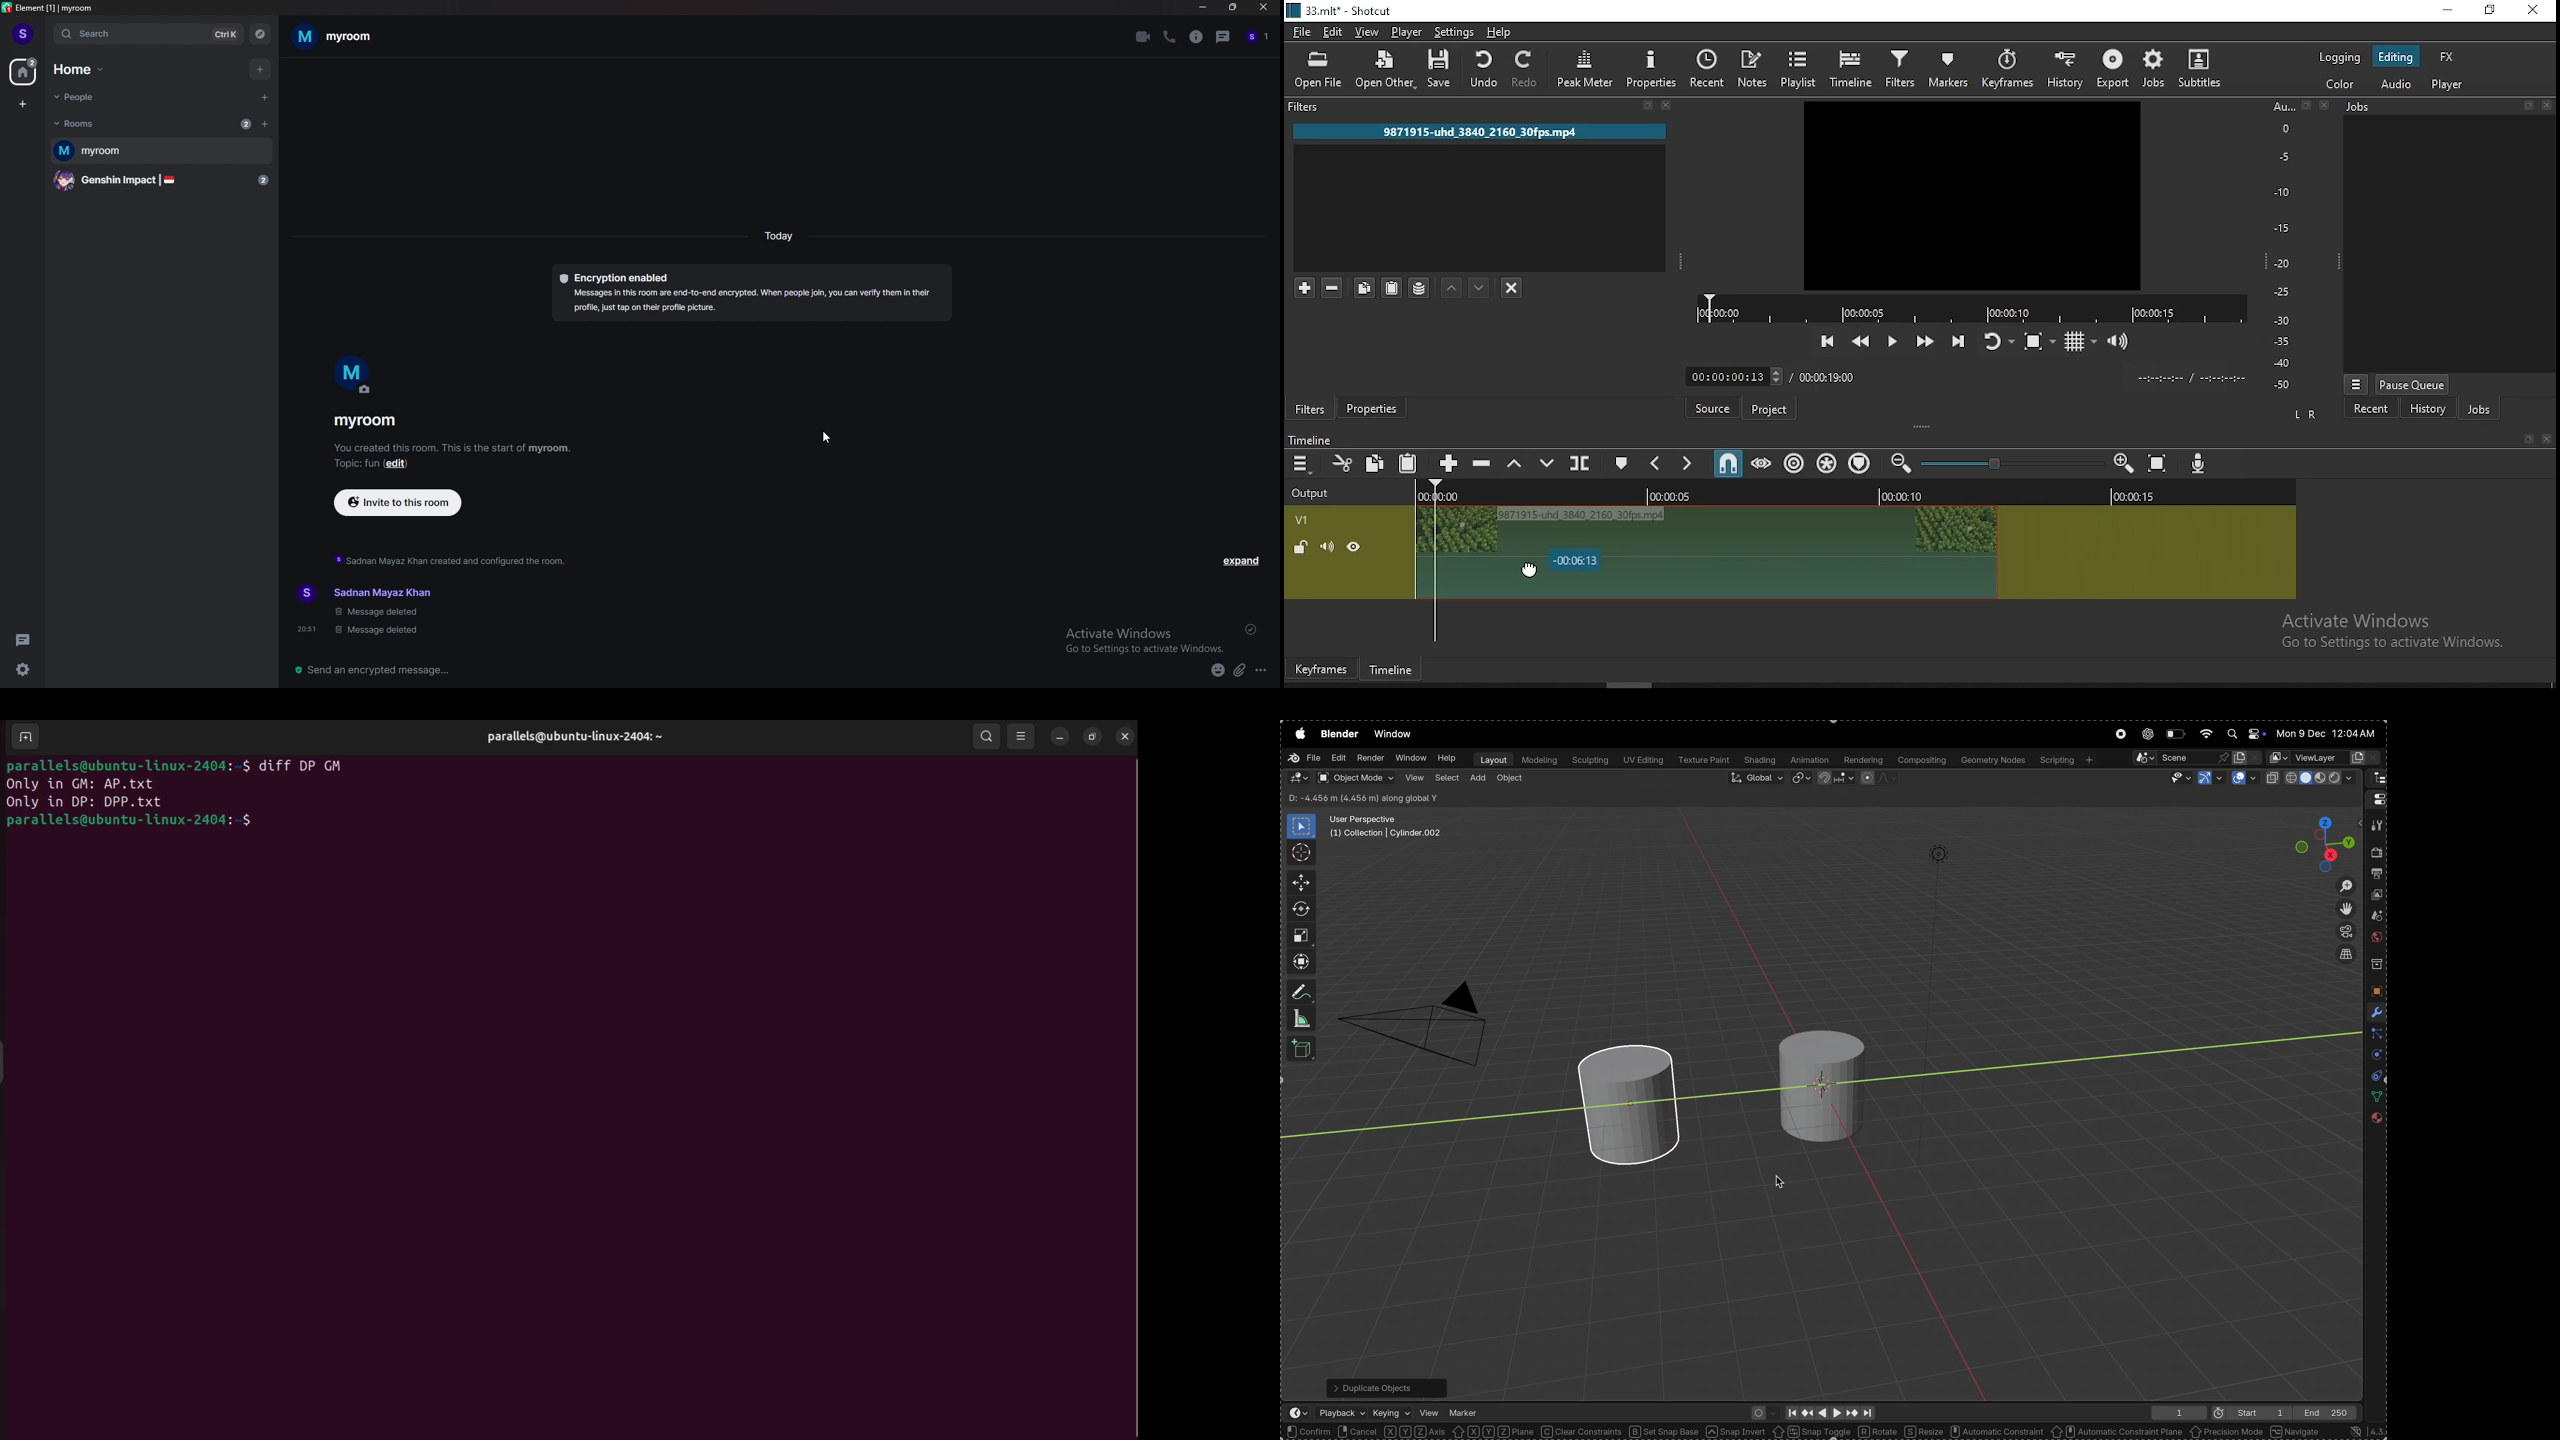  I want to click on explore rooms, so click(259, 35).